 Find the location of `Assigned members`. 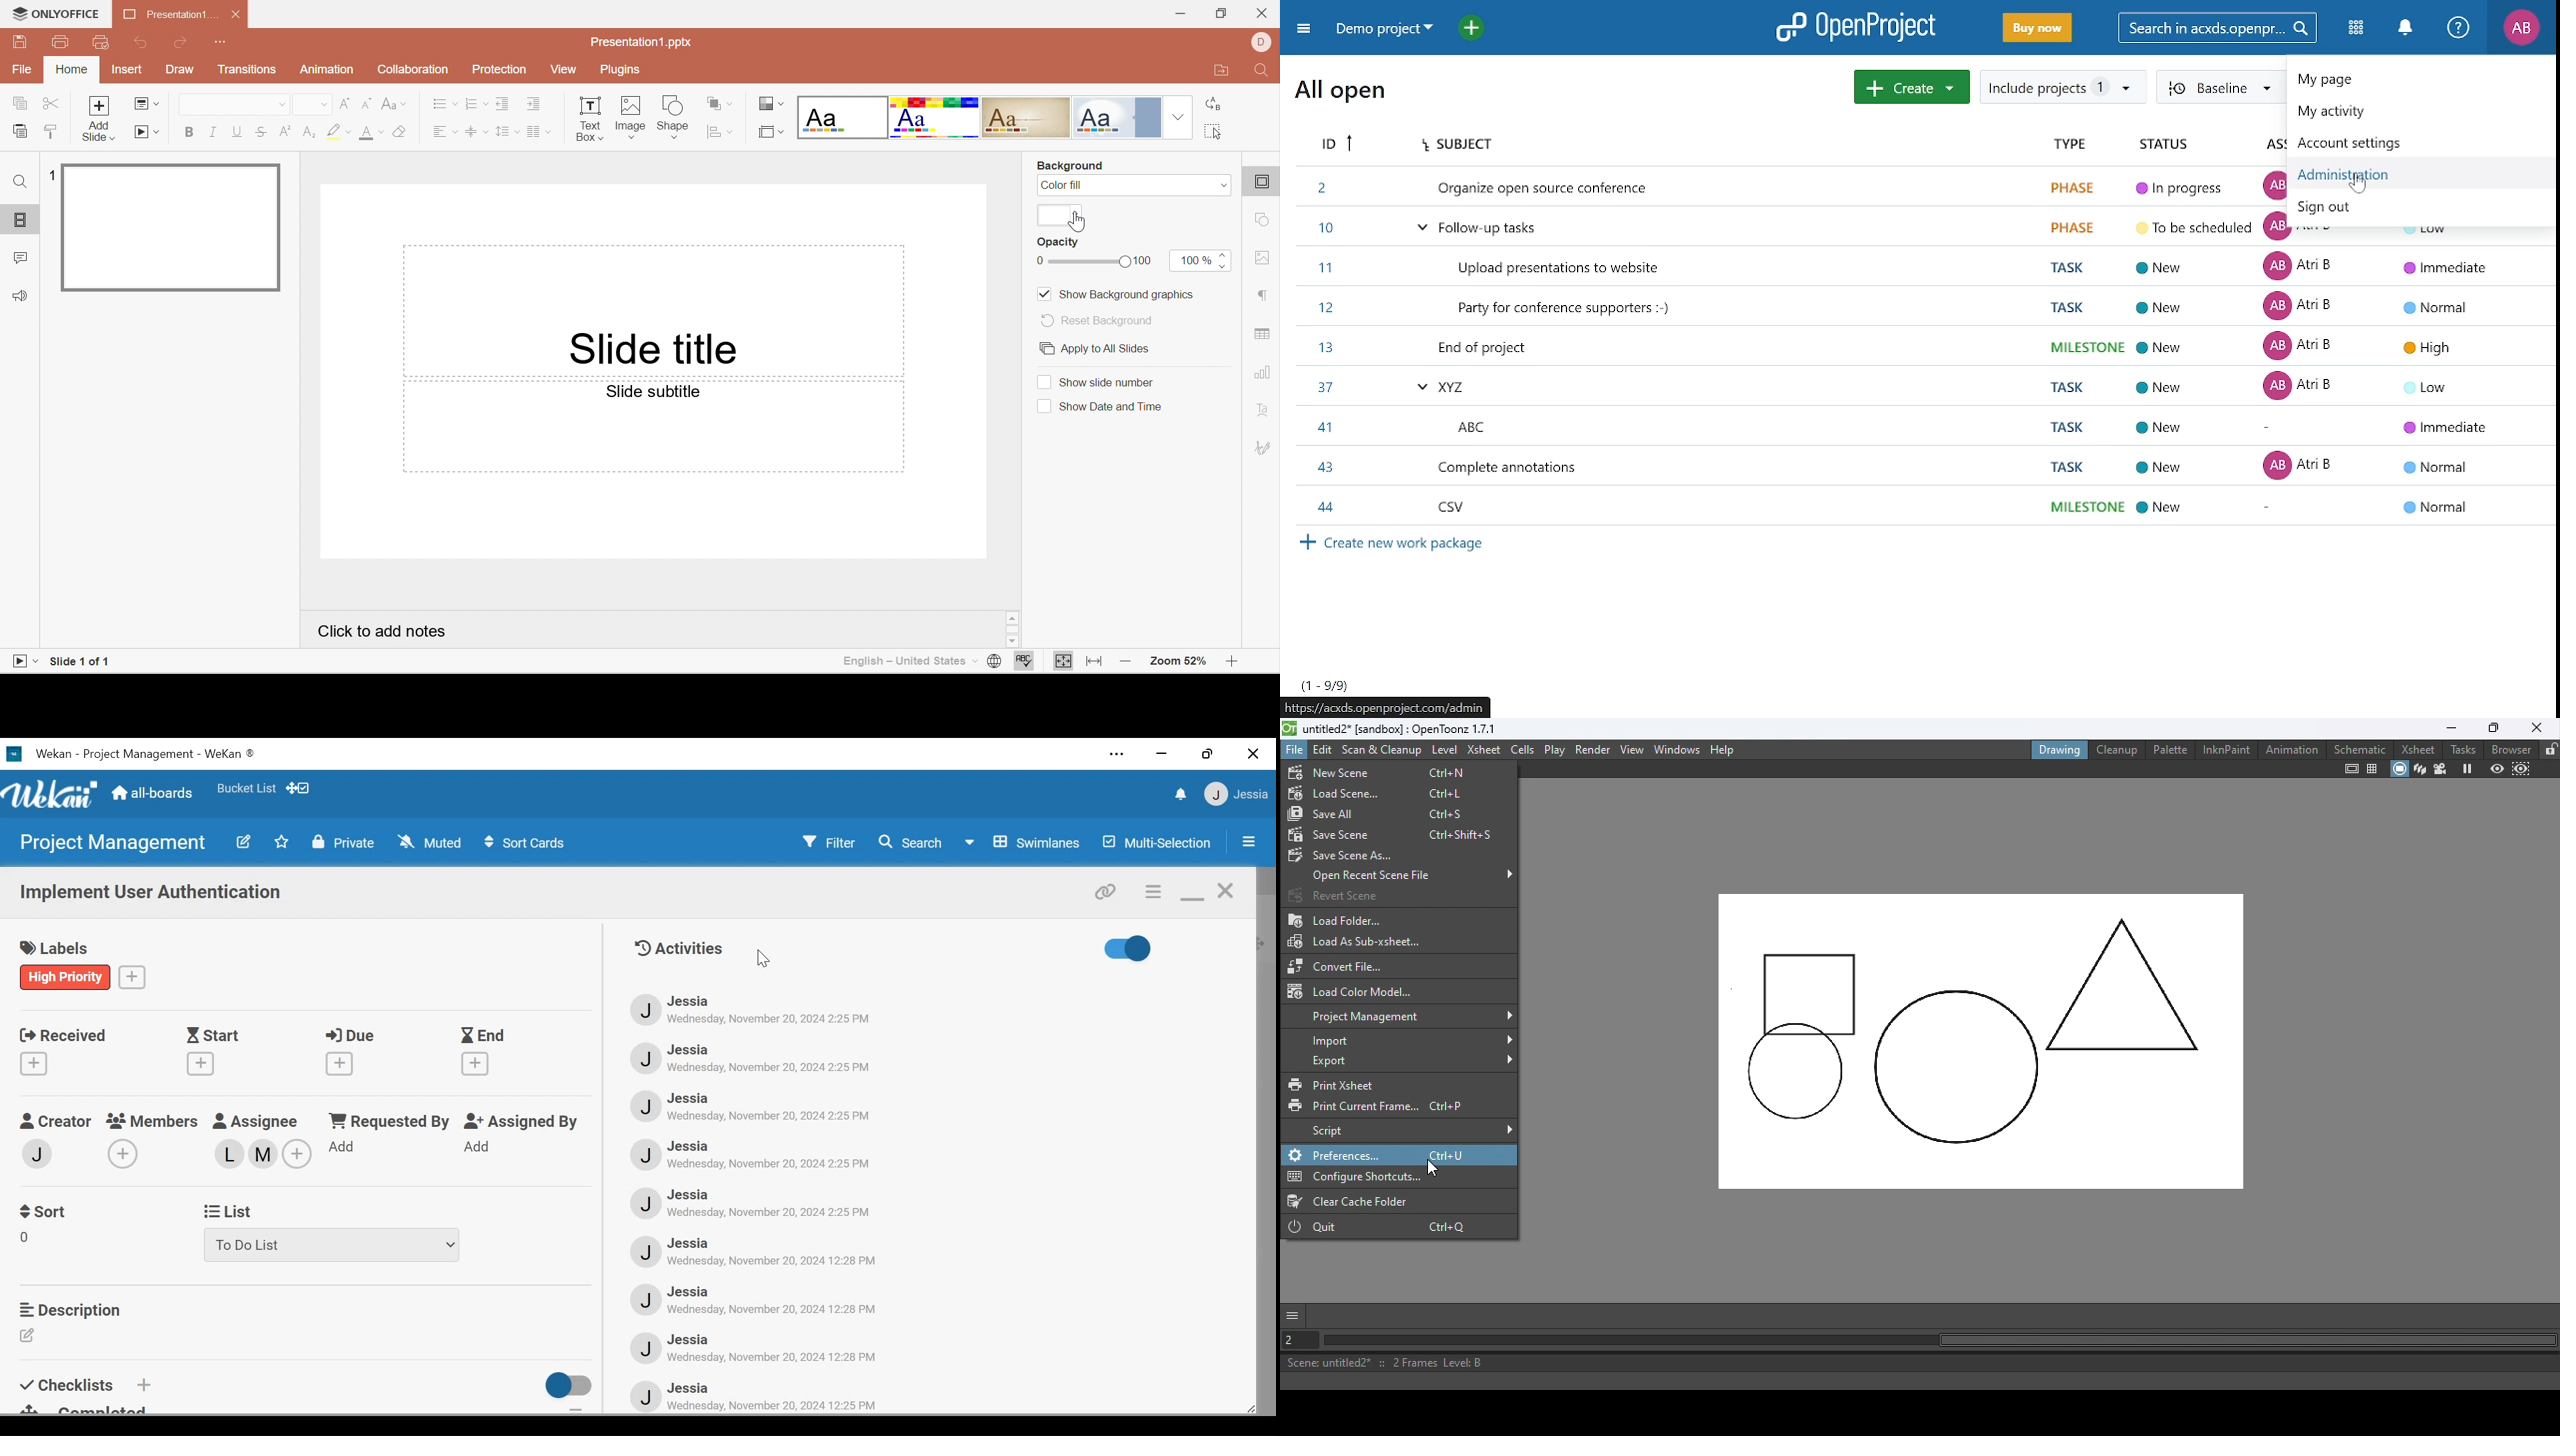

Assigned members is located at coordinates (230, 1153).